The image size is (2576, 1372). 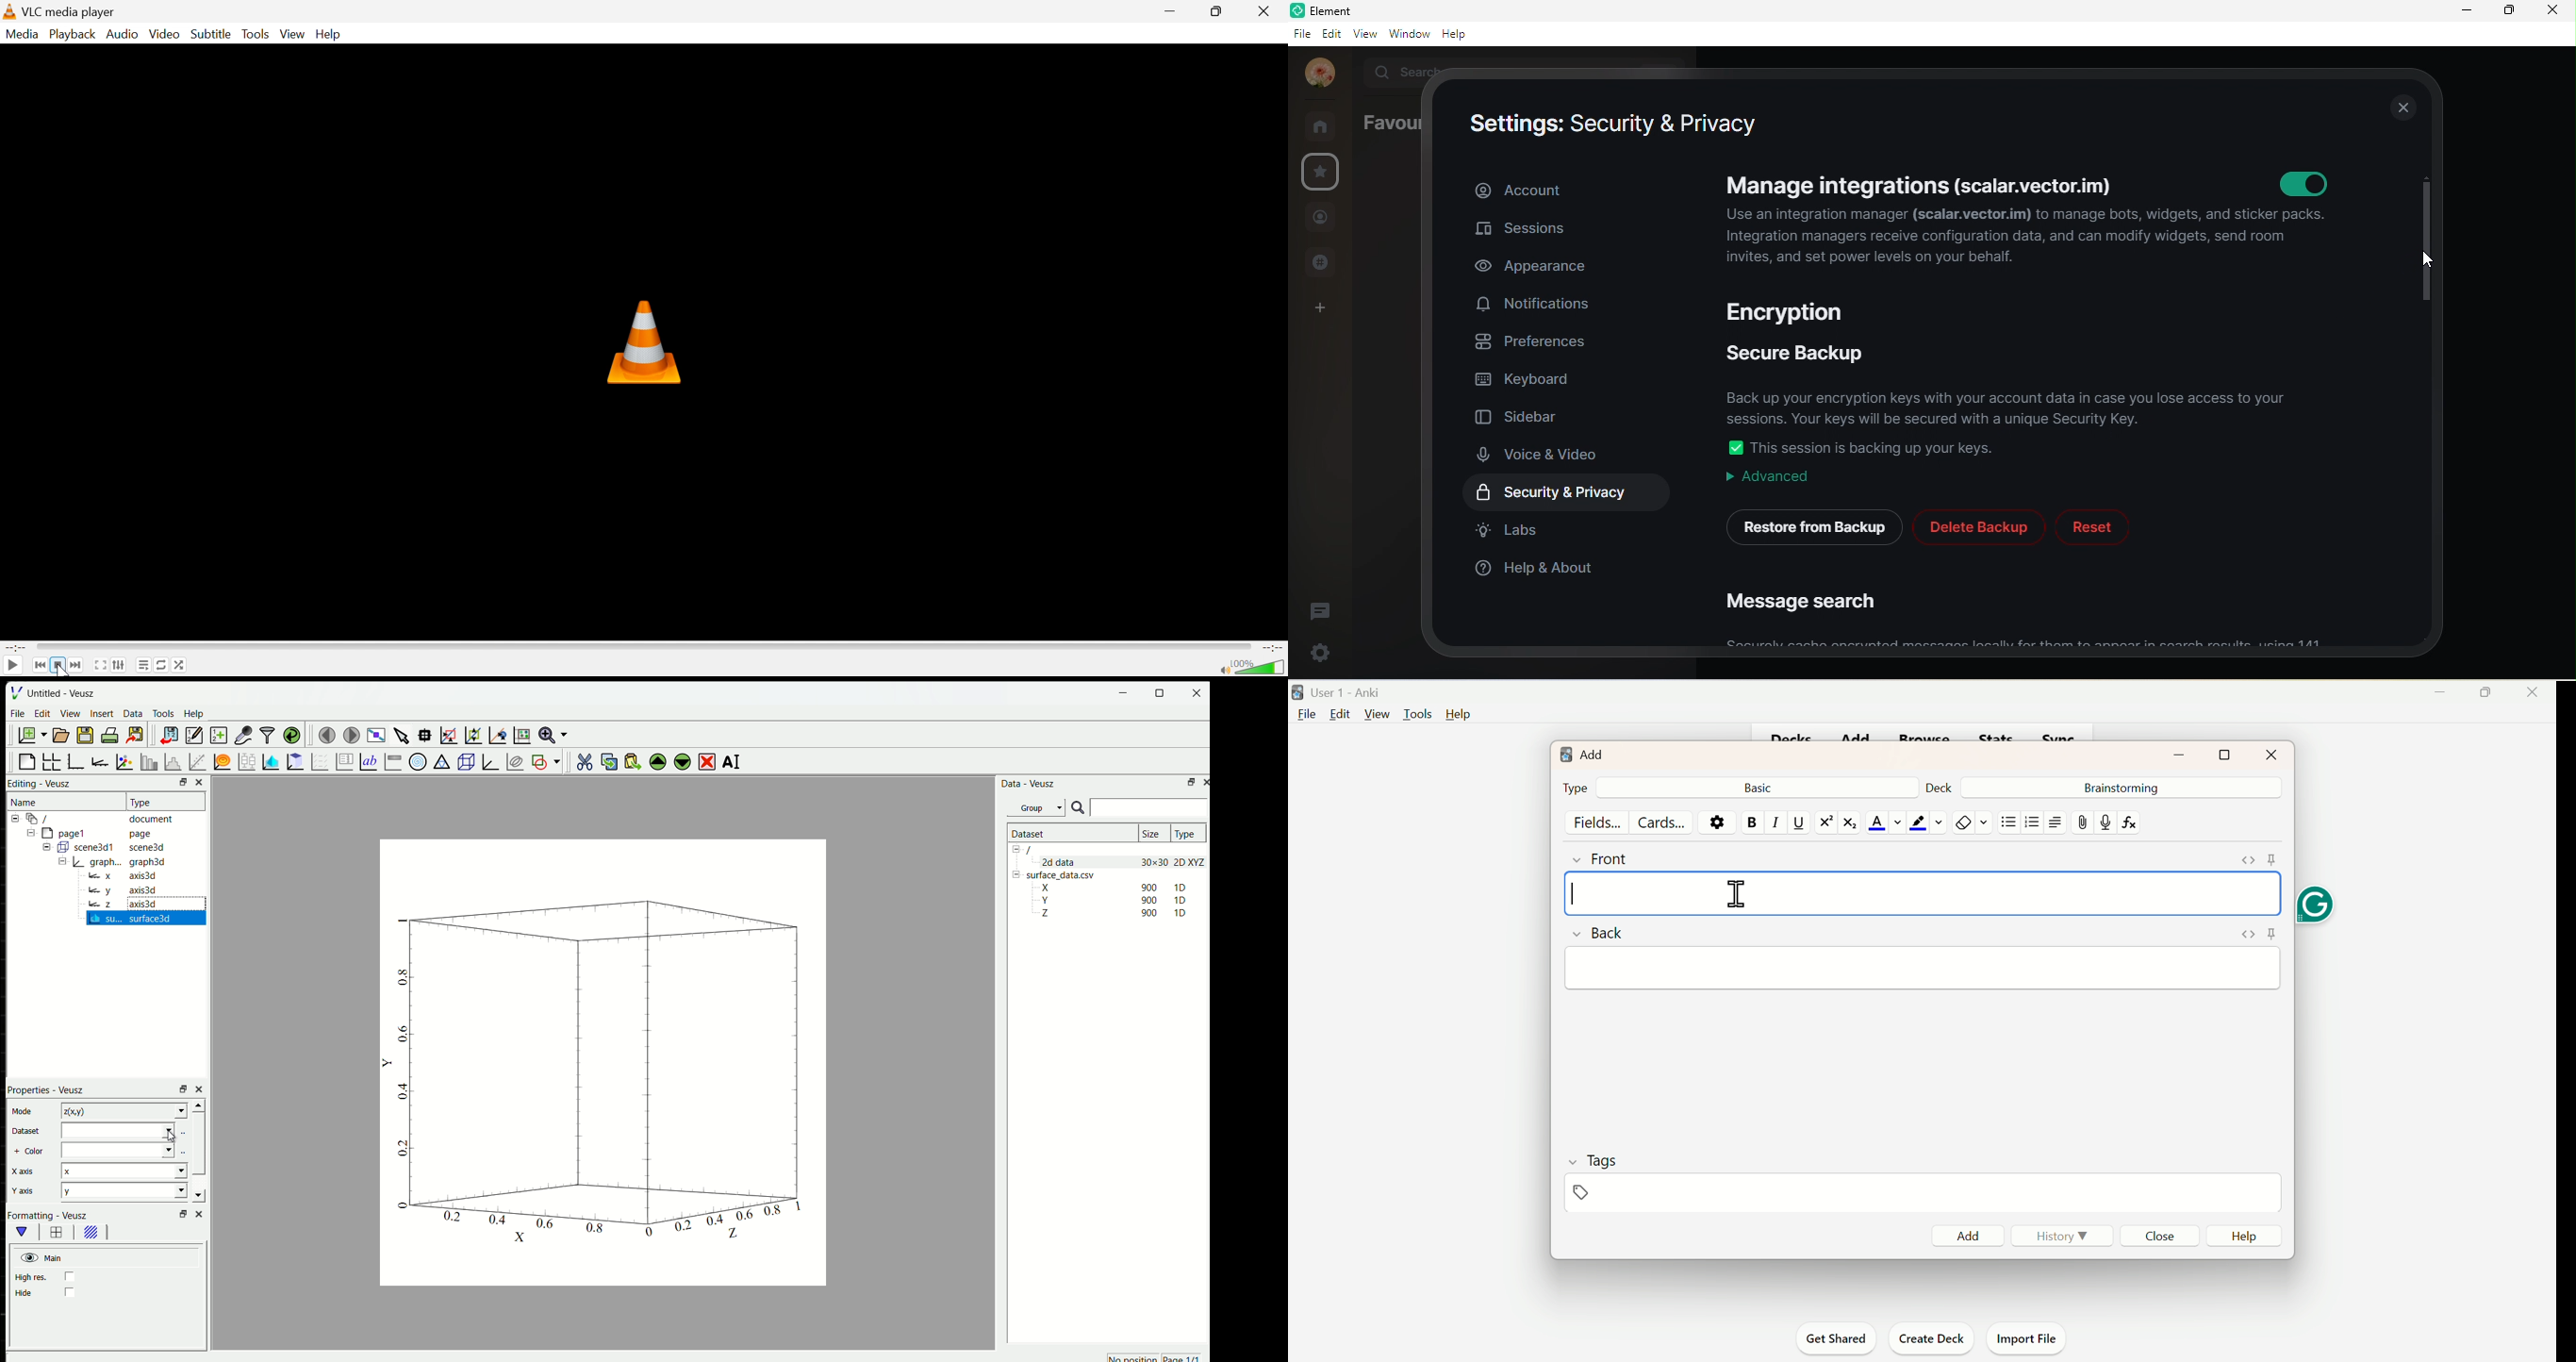 What do you see at coordinates (1798, 821) in the screenshot?
I see `Underline` at bounding box center [1798, 821].